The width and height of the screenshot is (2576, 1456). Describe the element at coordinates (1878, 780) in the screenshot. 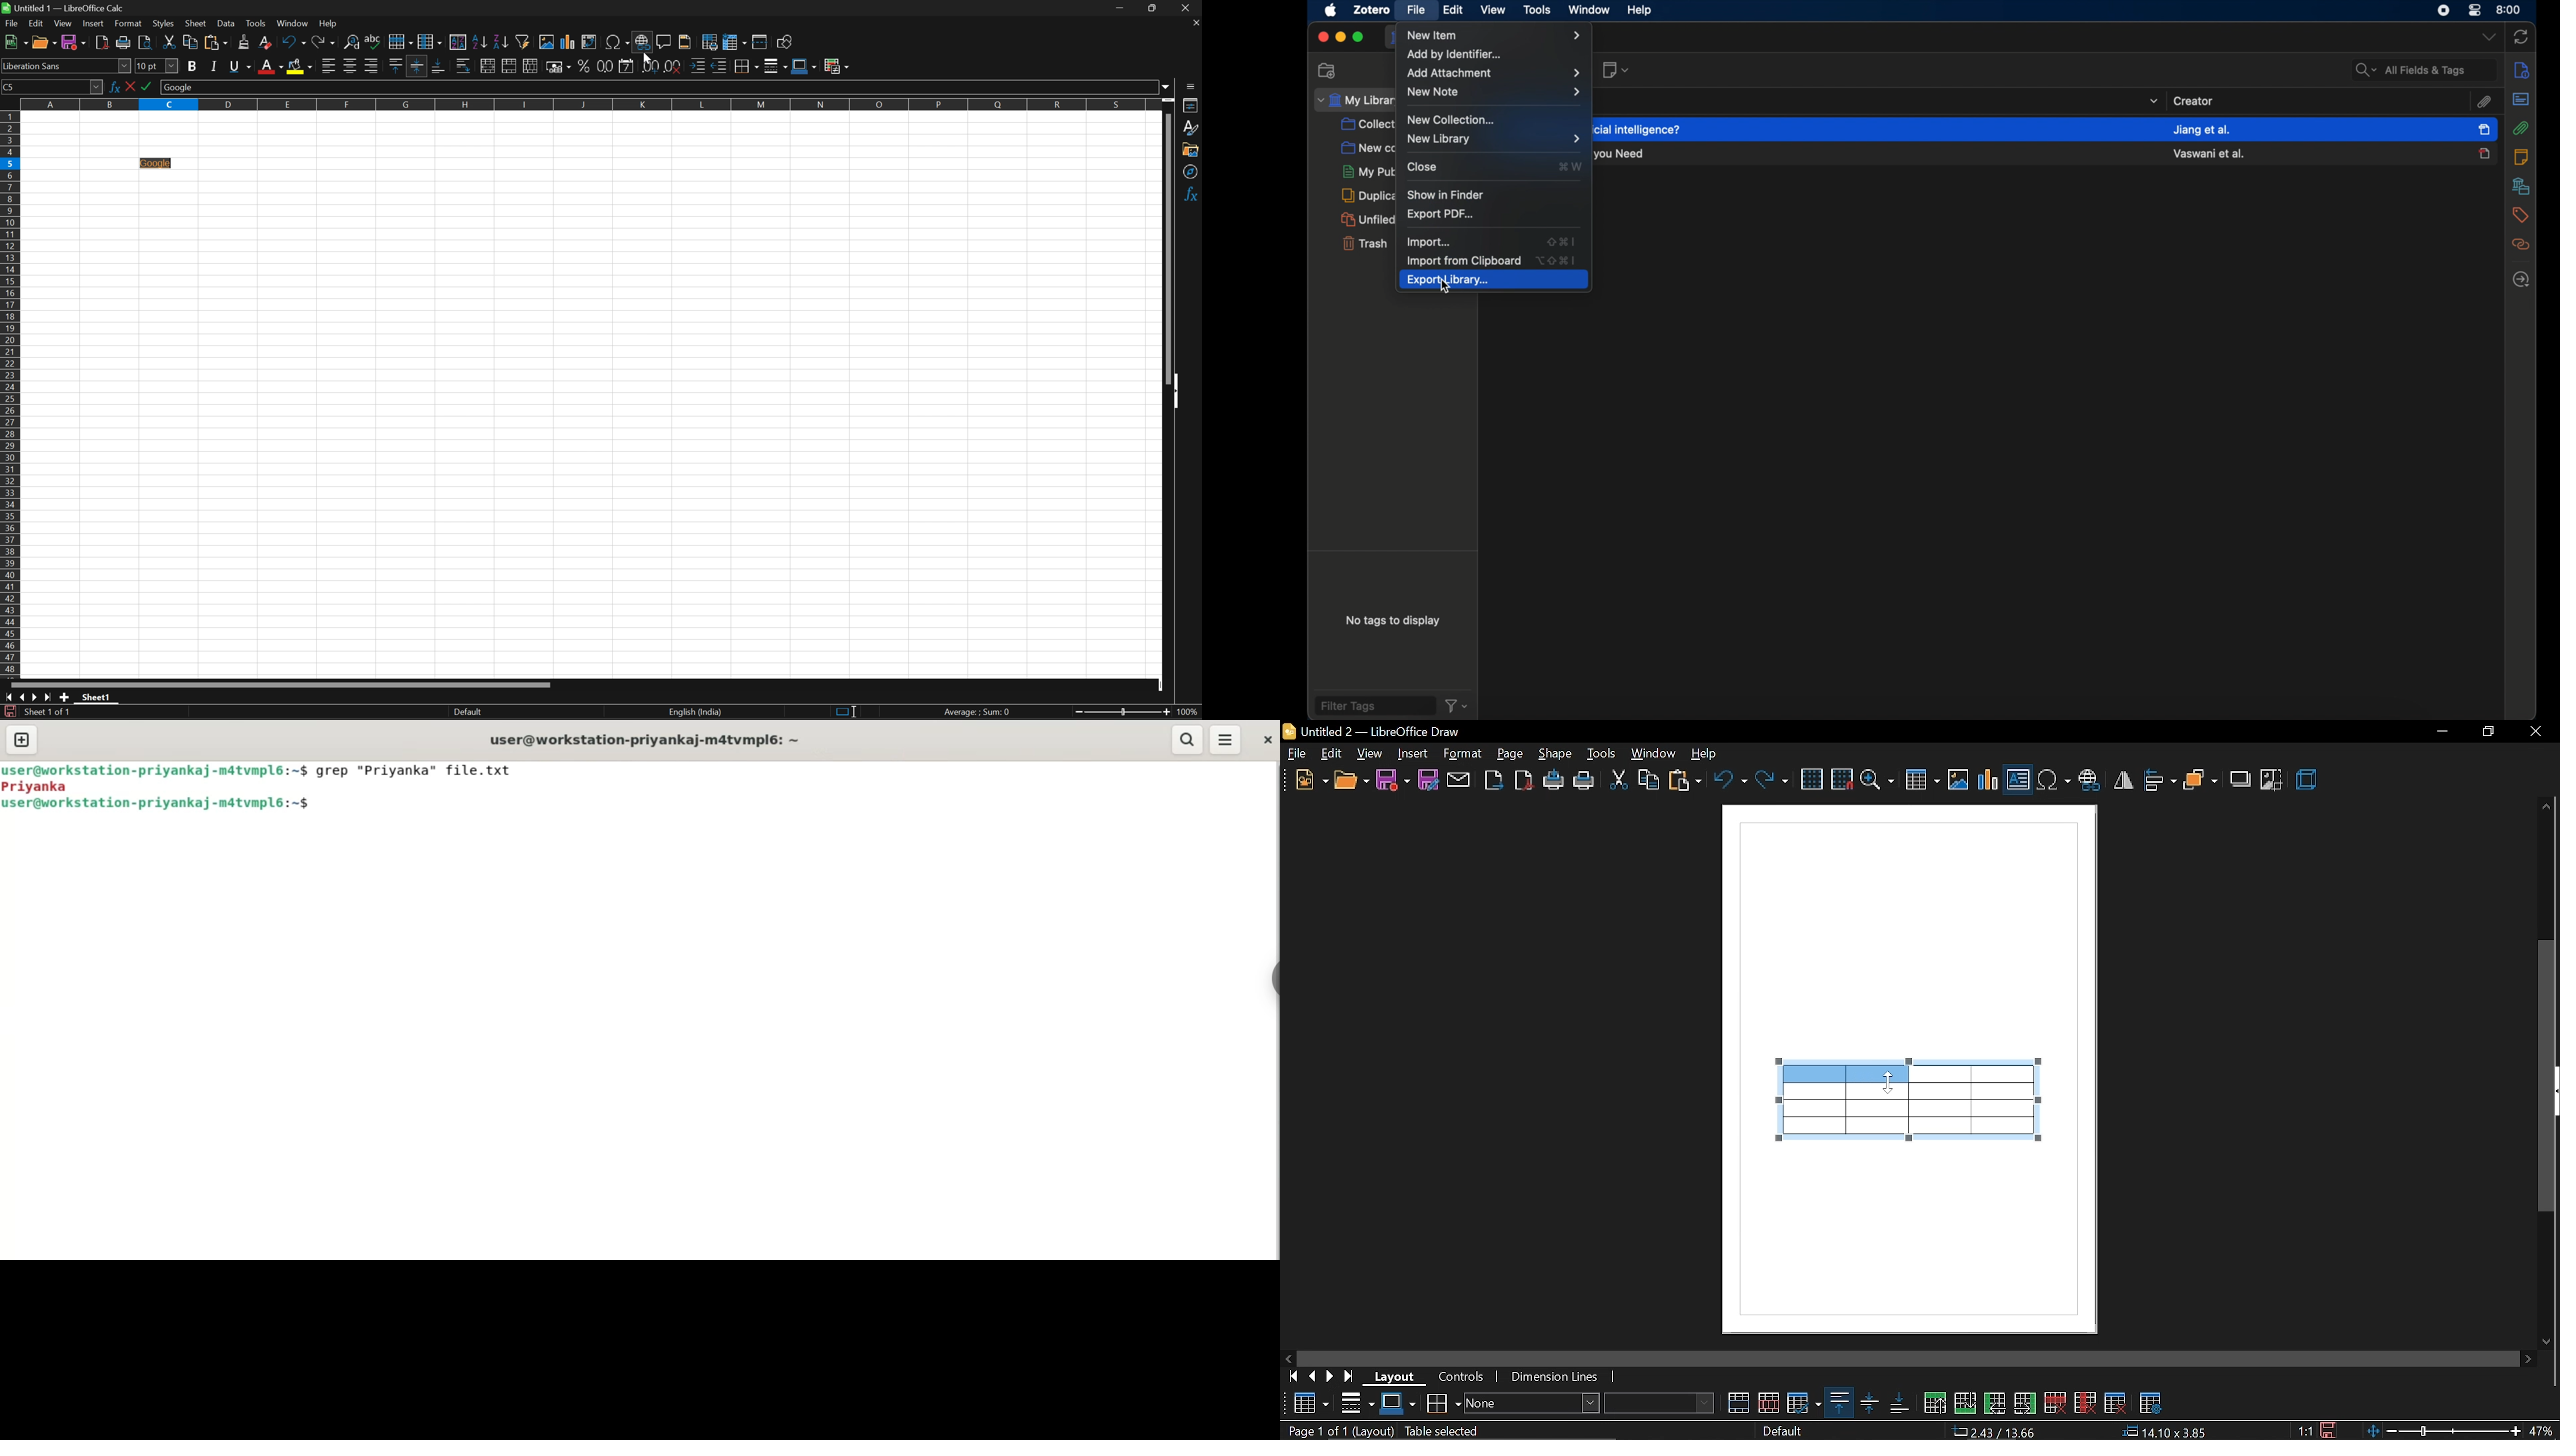

I see `zoom` at that location.